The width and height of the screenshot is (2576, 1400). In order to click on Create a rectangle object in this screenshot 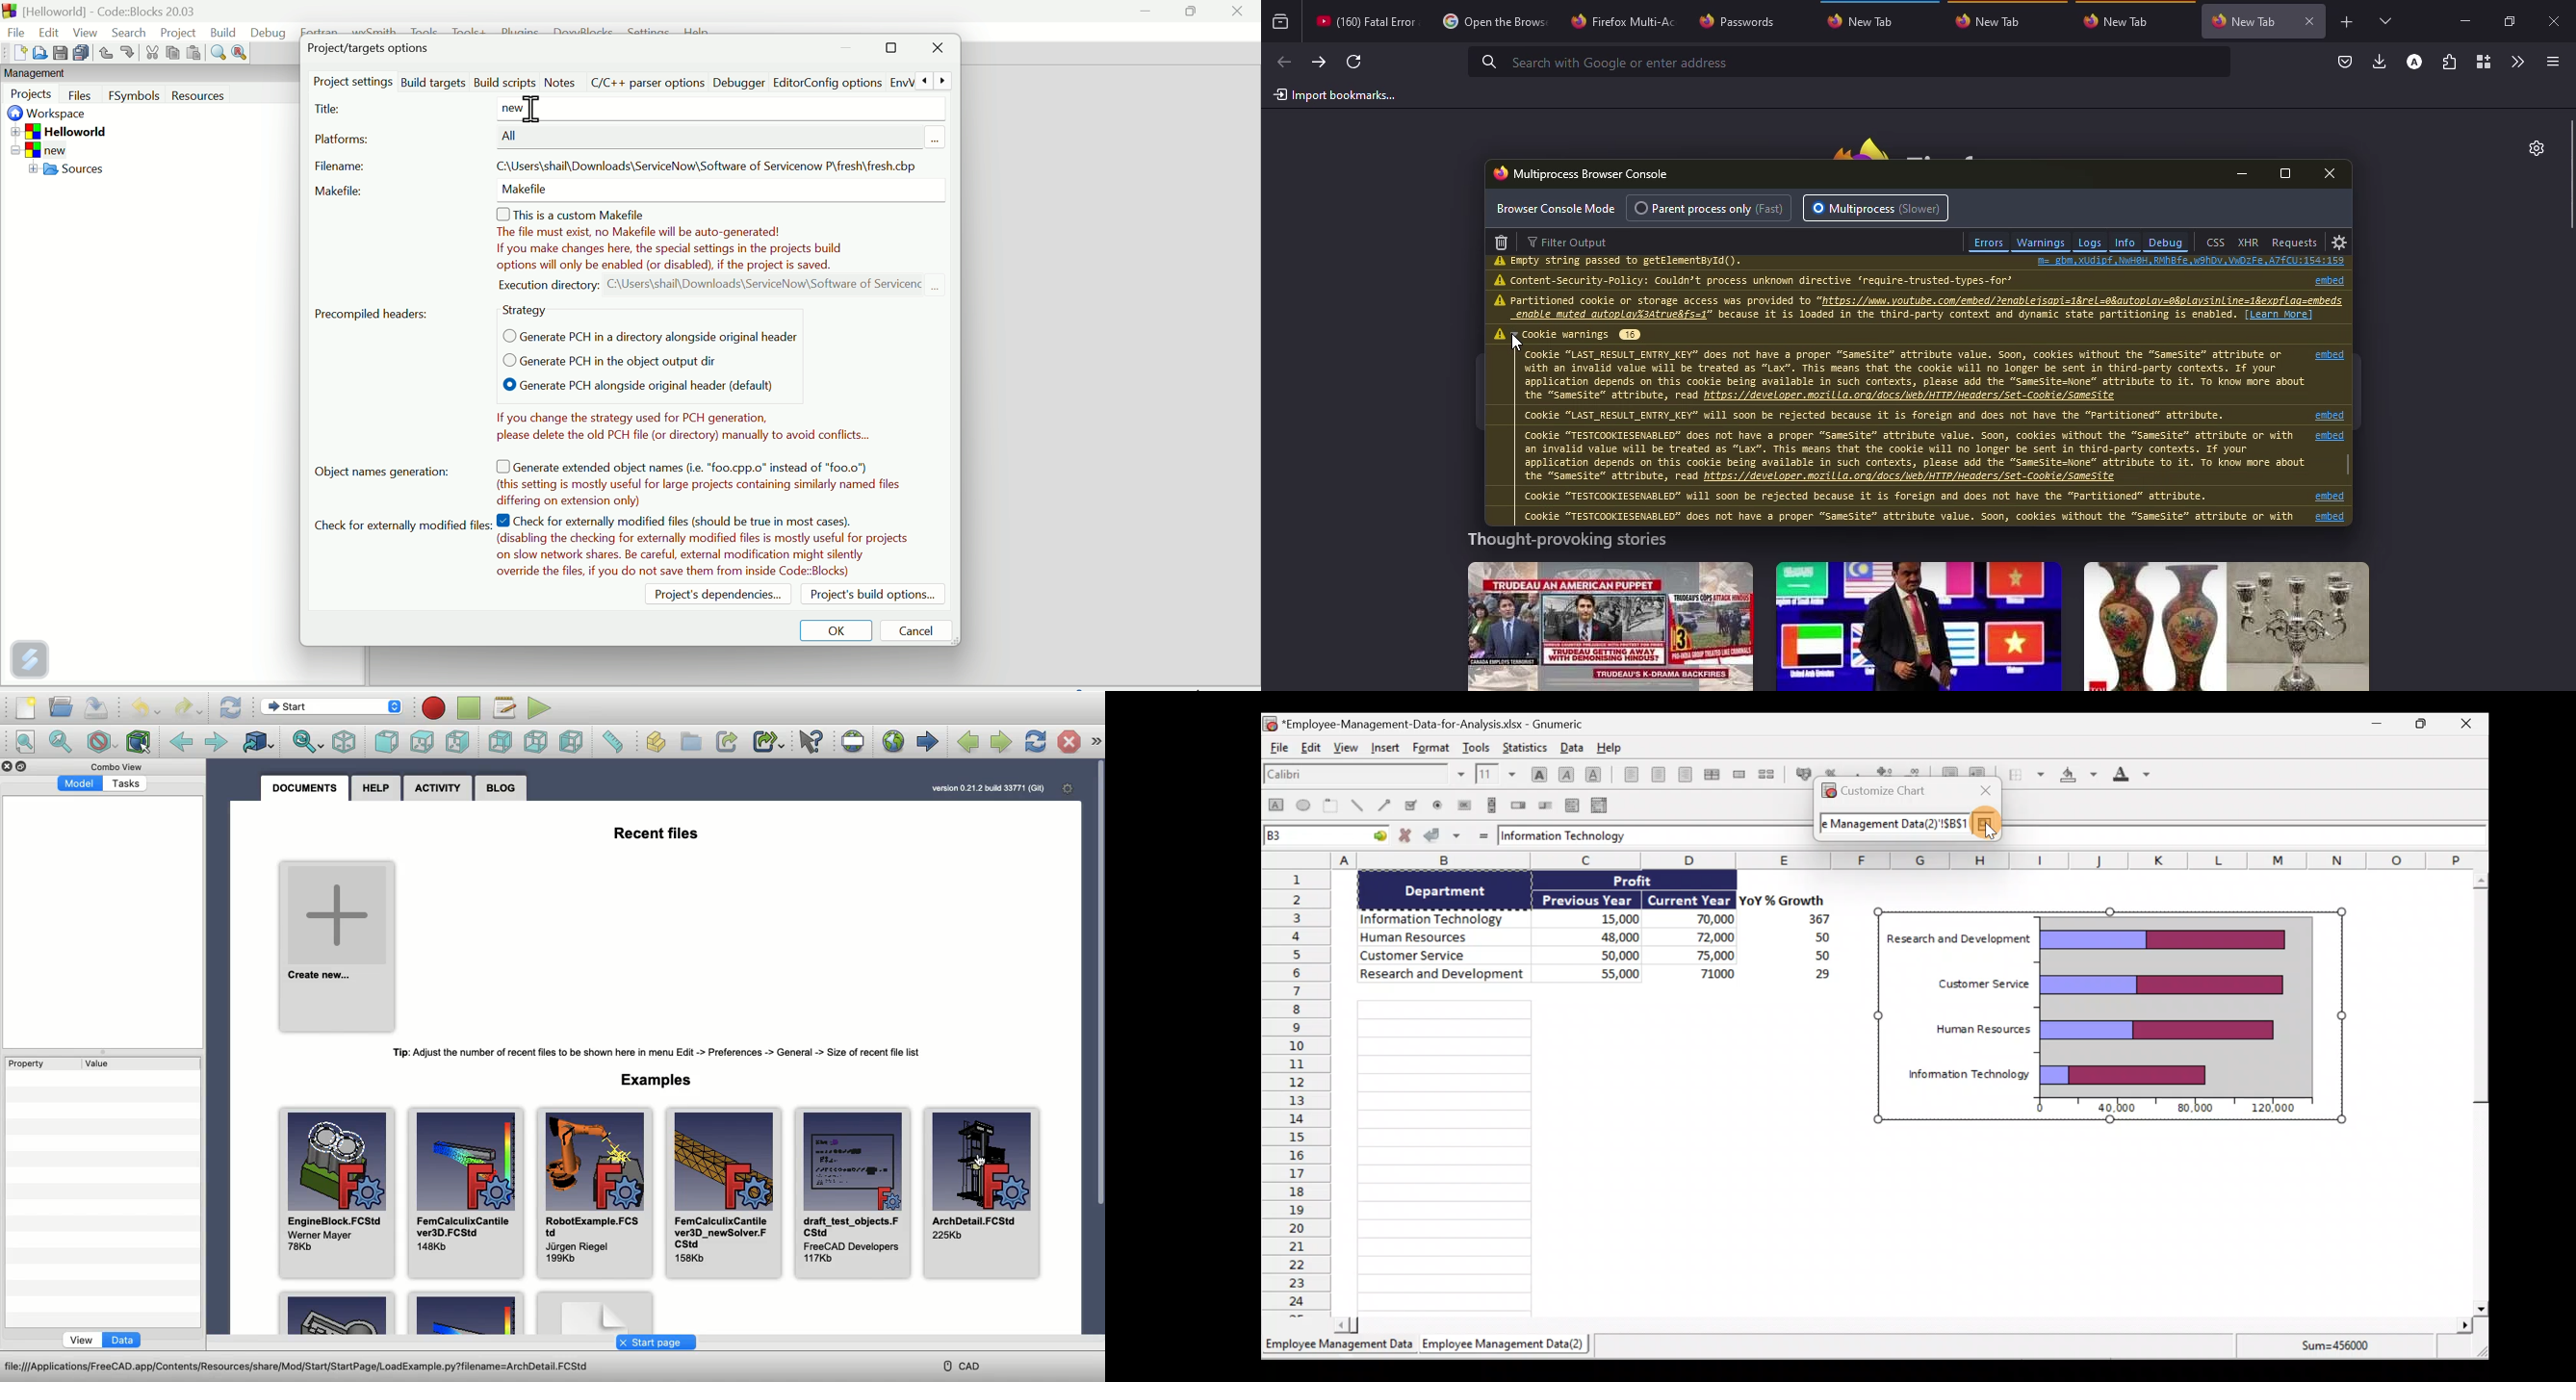, I will do `click(1273, 806)`.